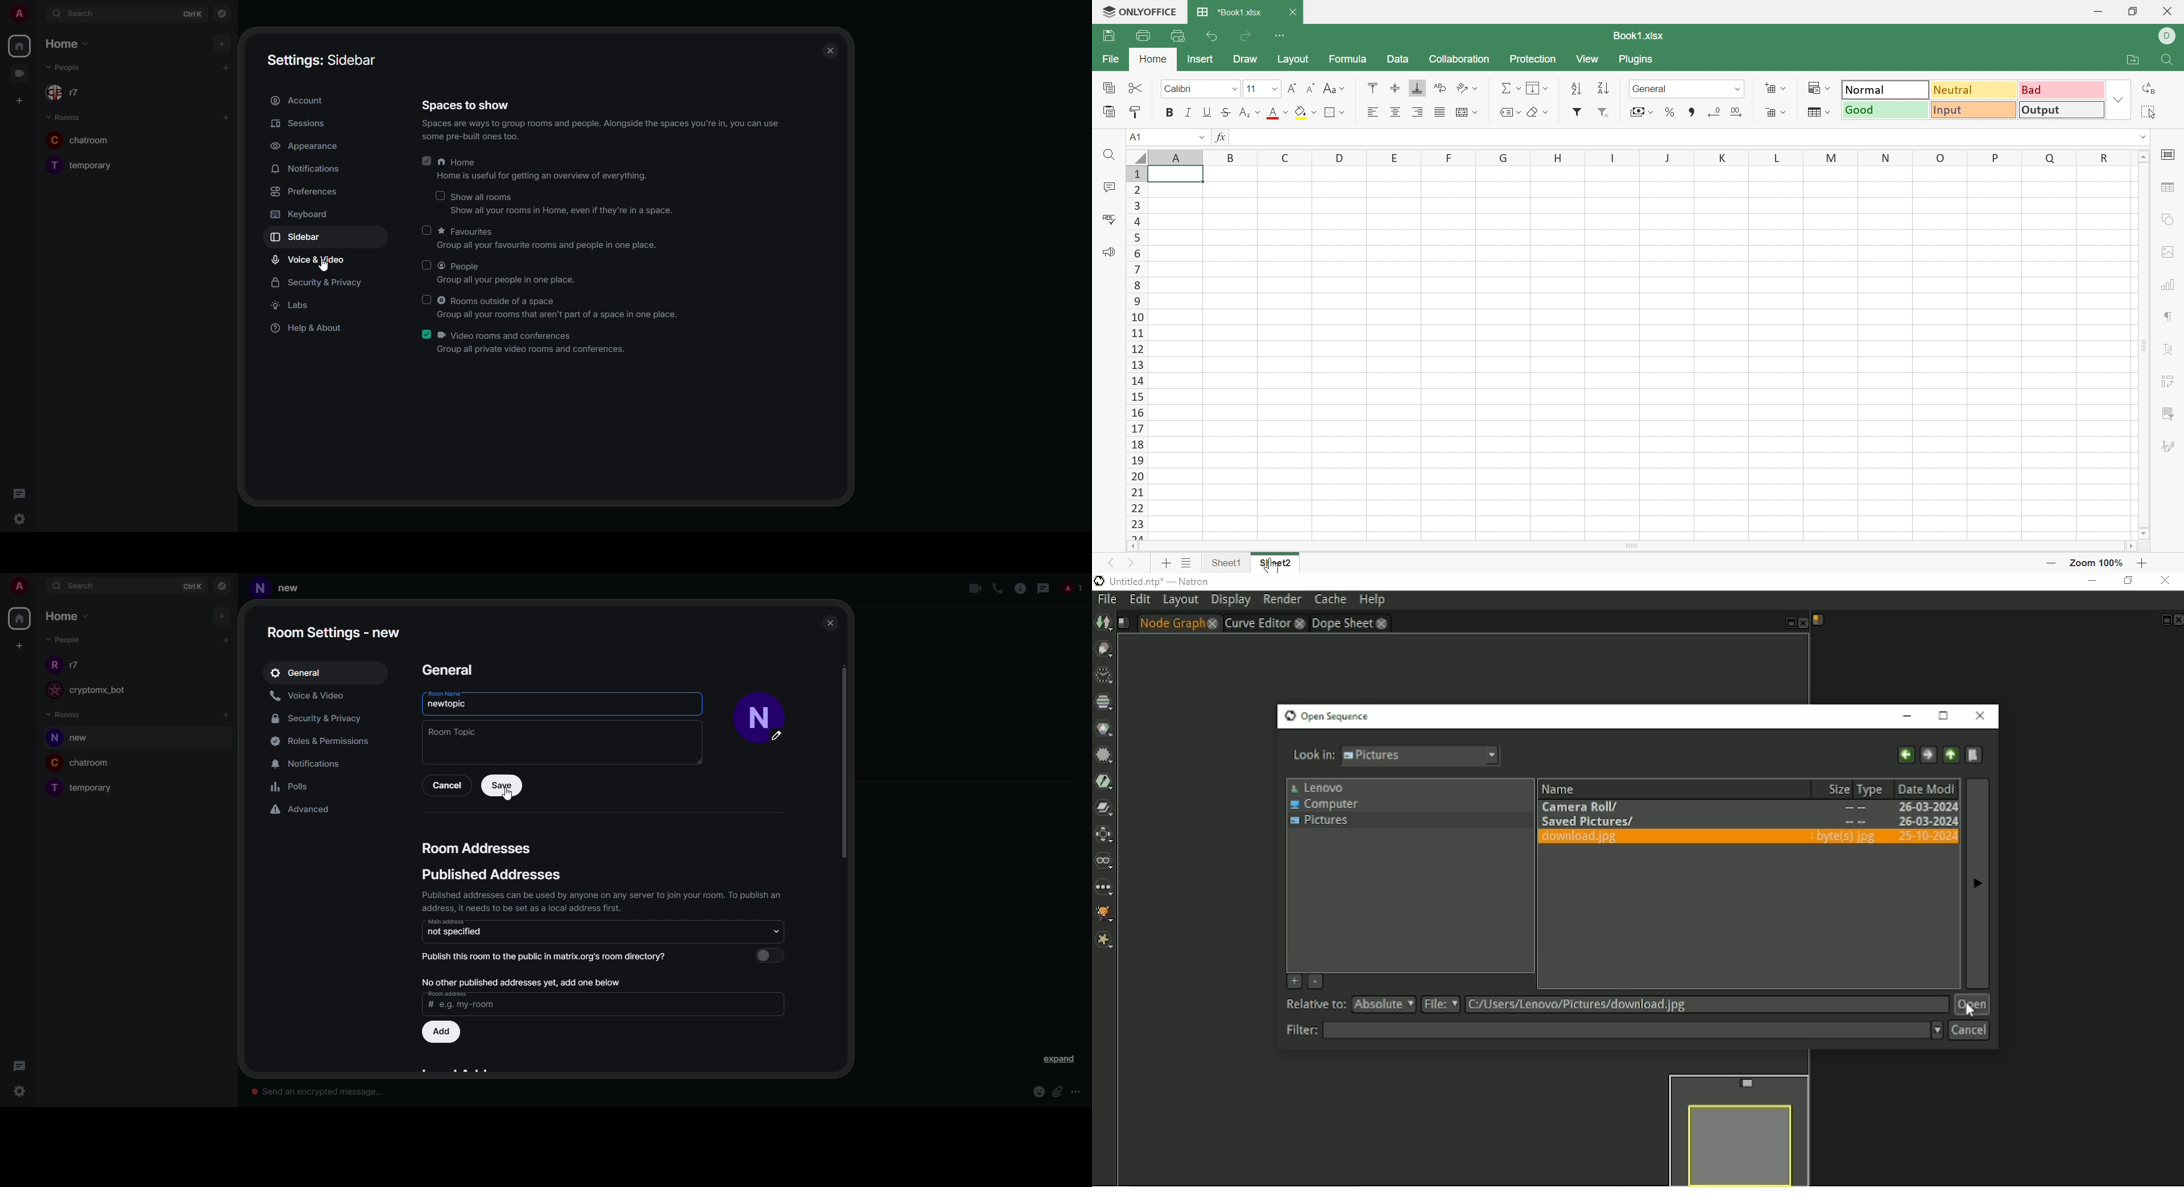 The image size is (2184, 1204). I want to click on Output, so click(2061, 110).